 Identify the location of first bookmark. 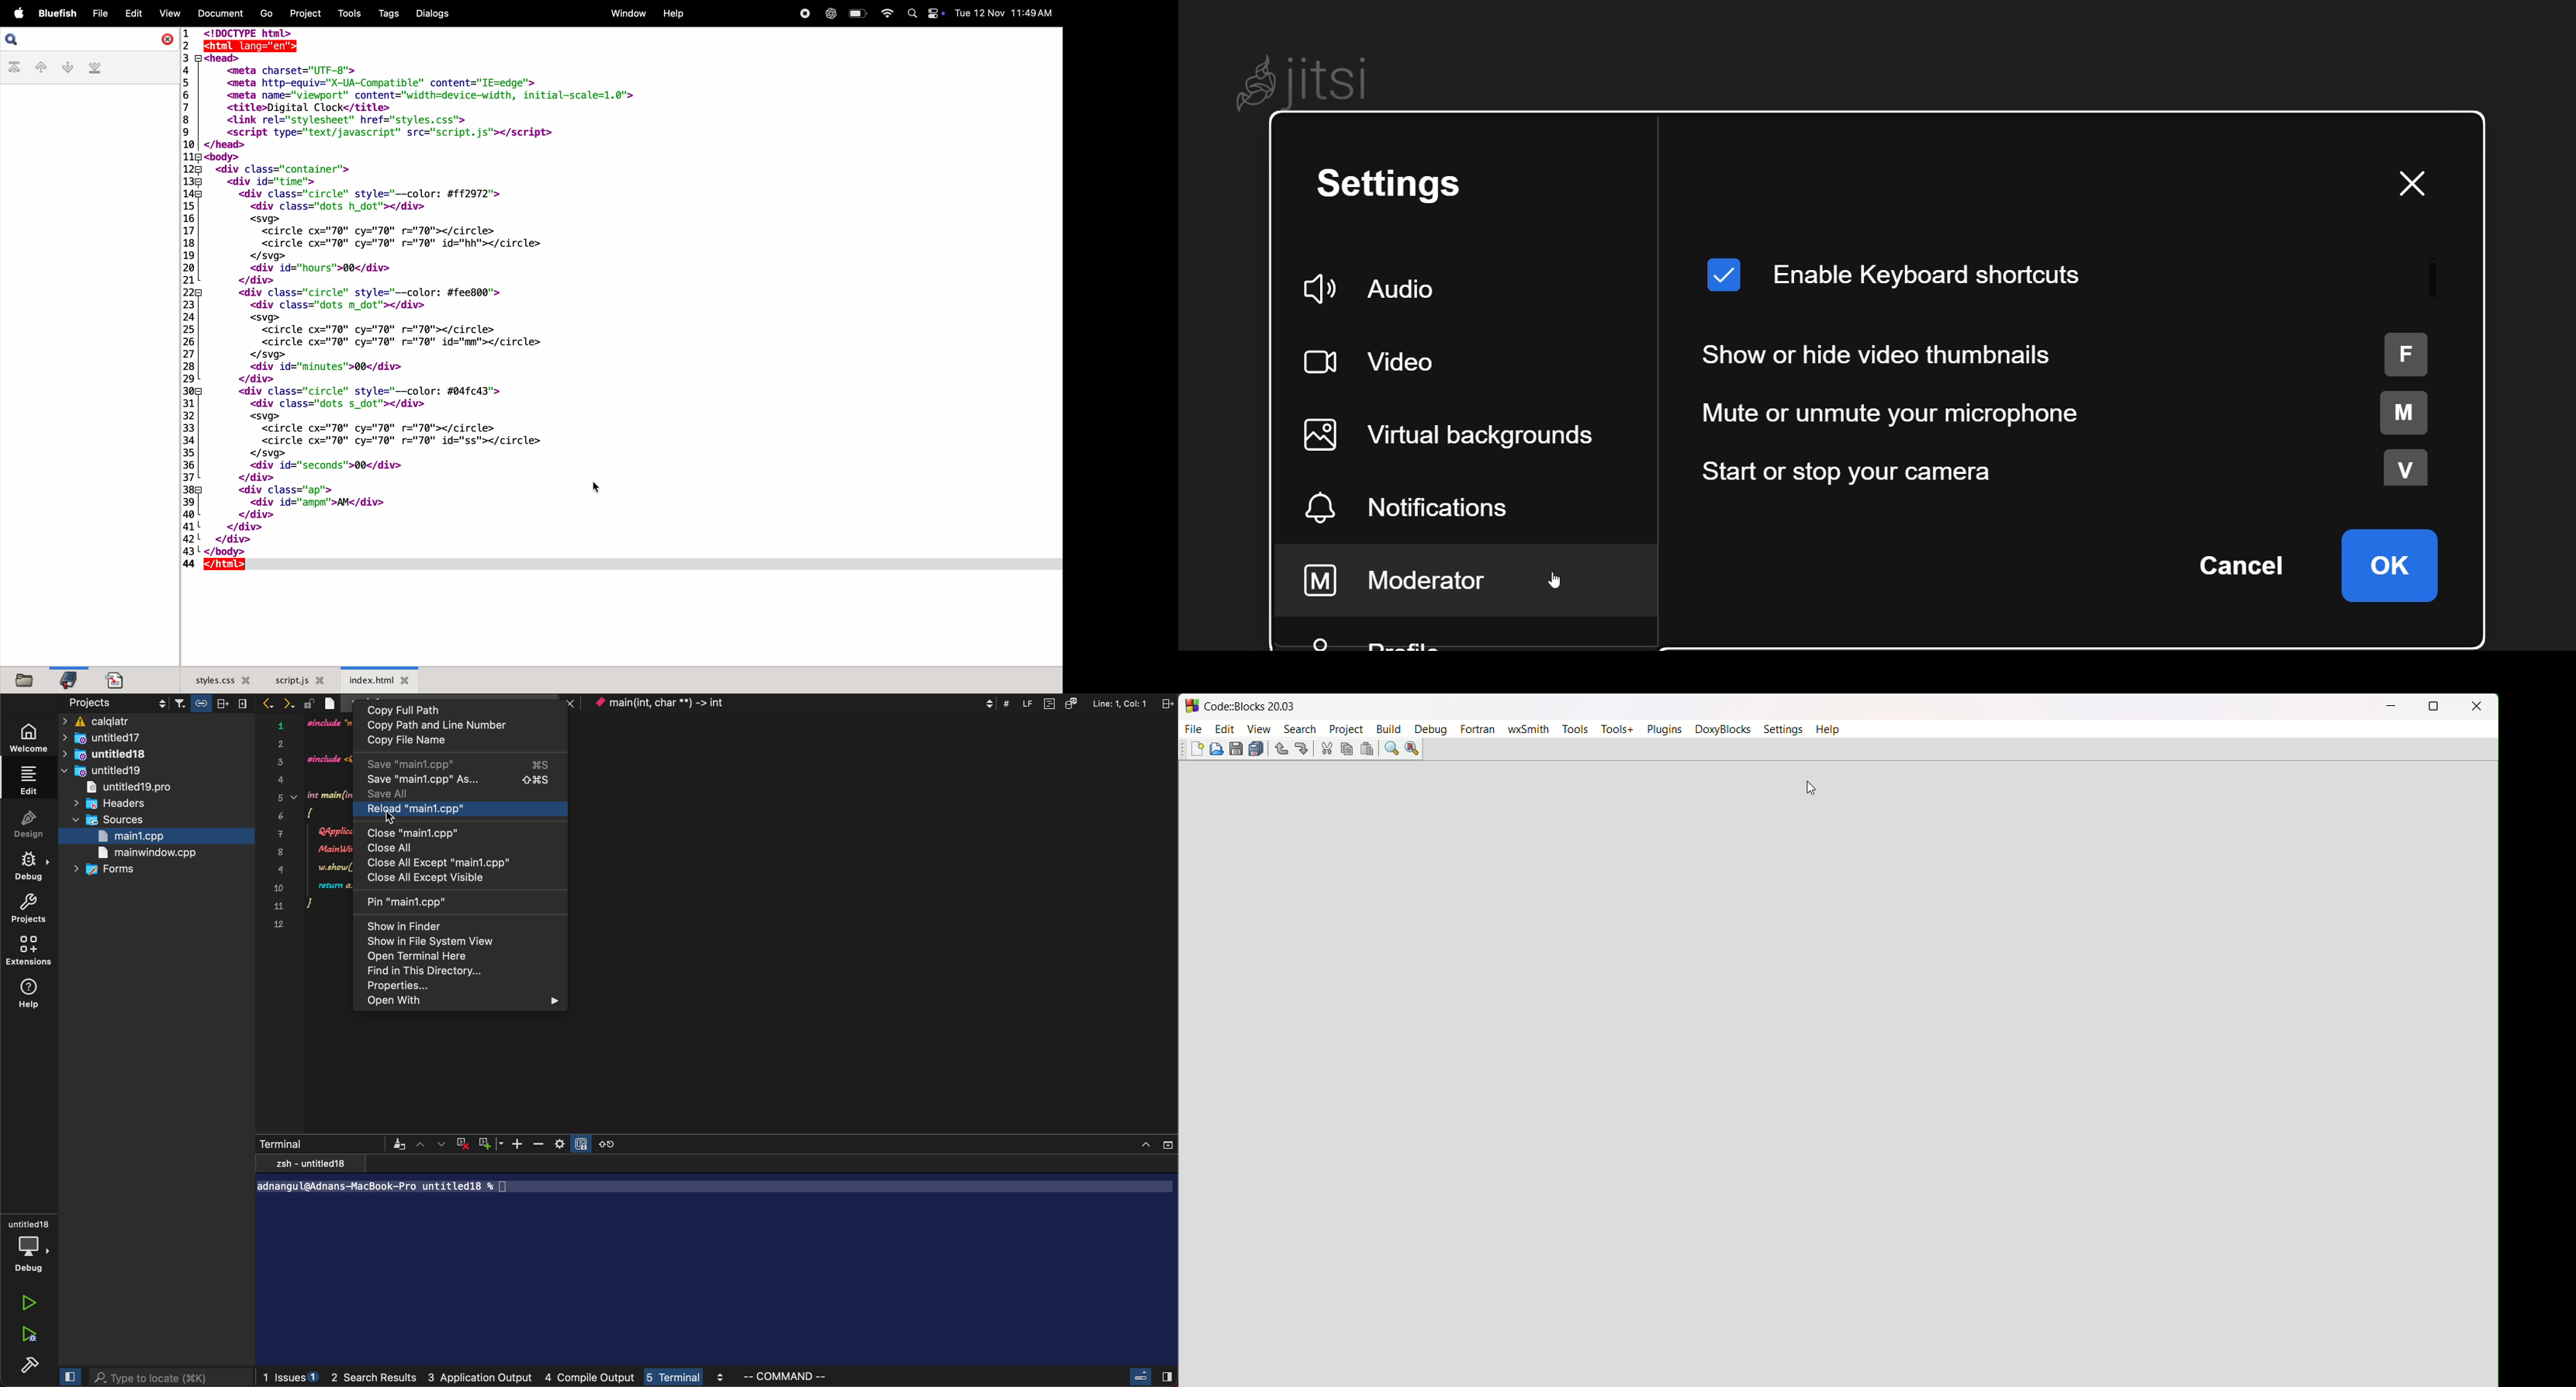
(16, 68).